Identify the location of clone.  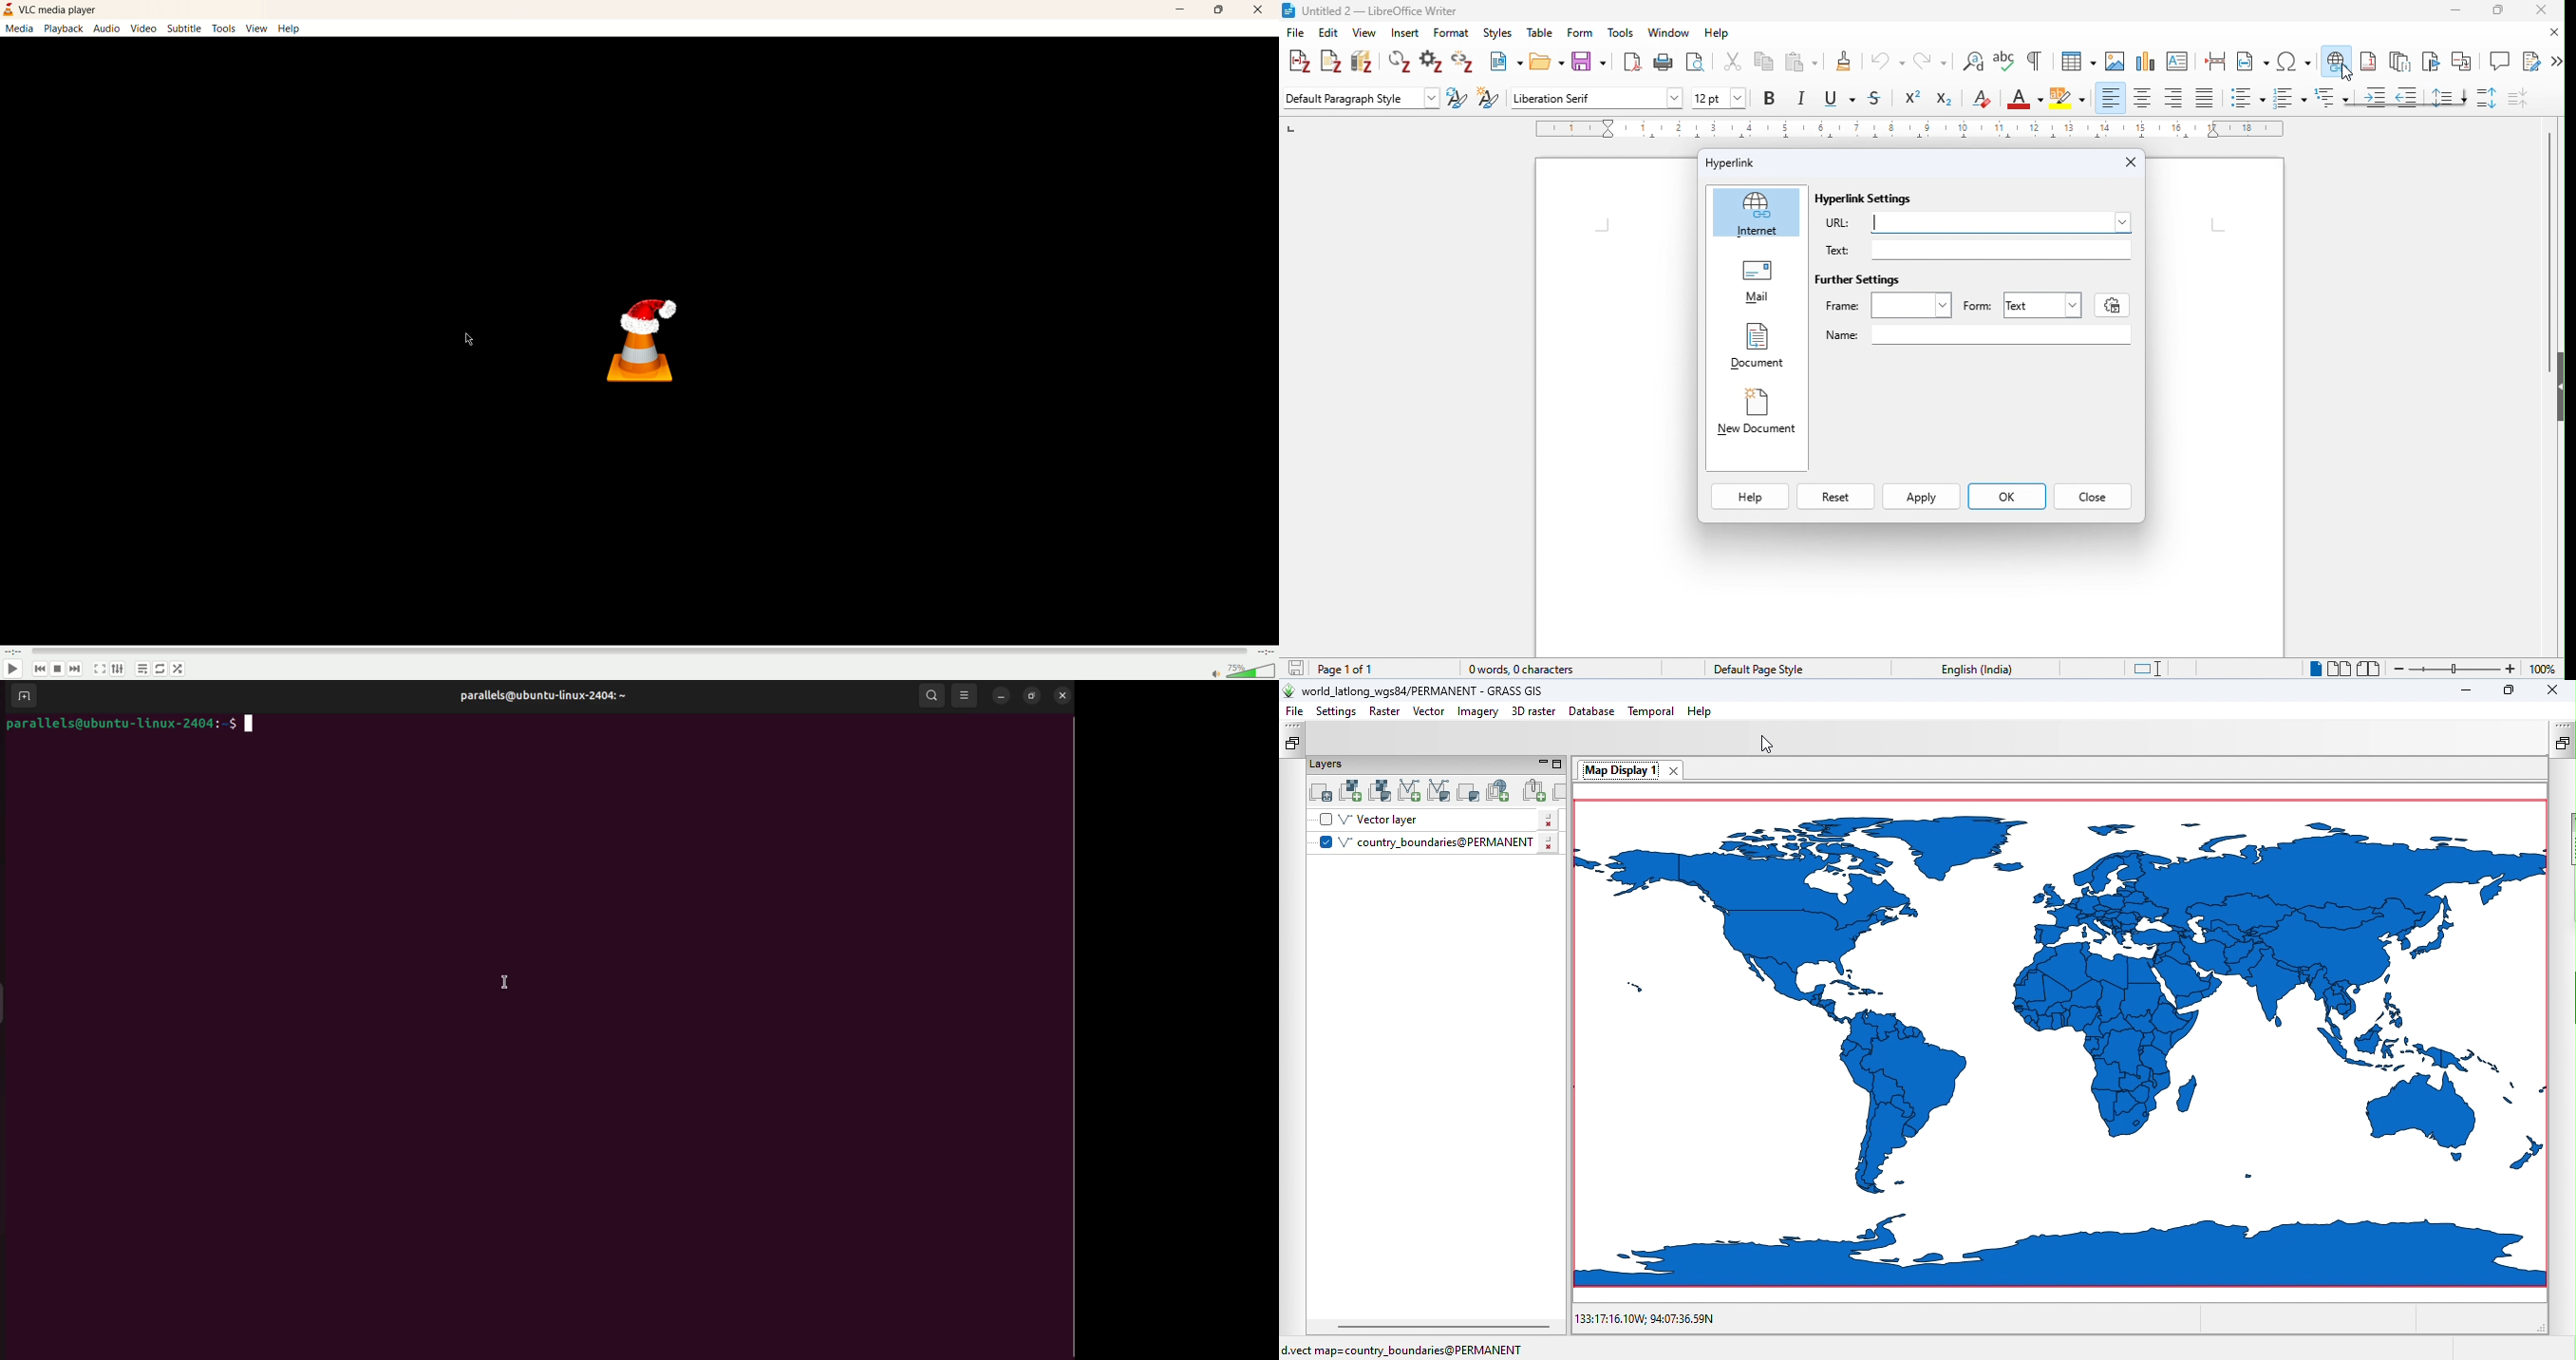
(1846, 61).